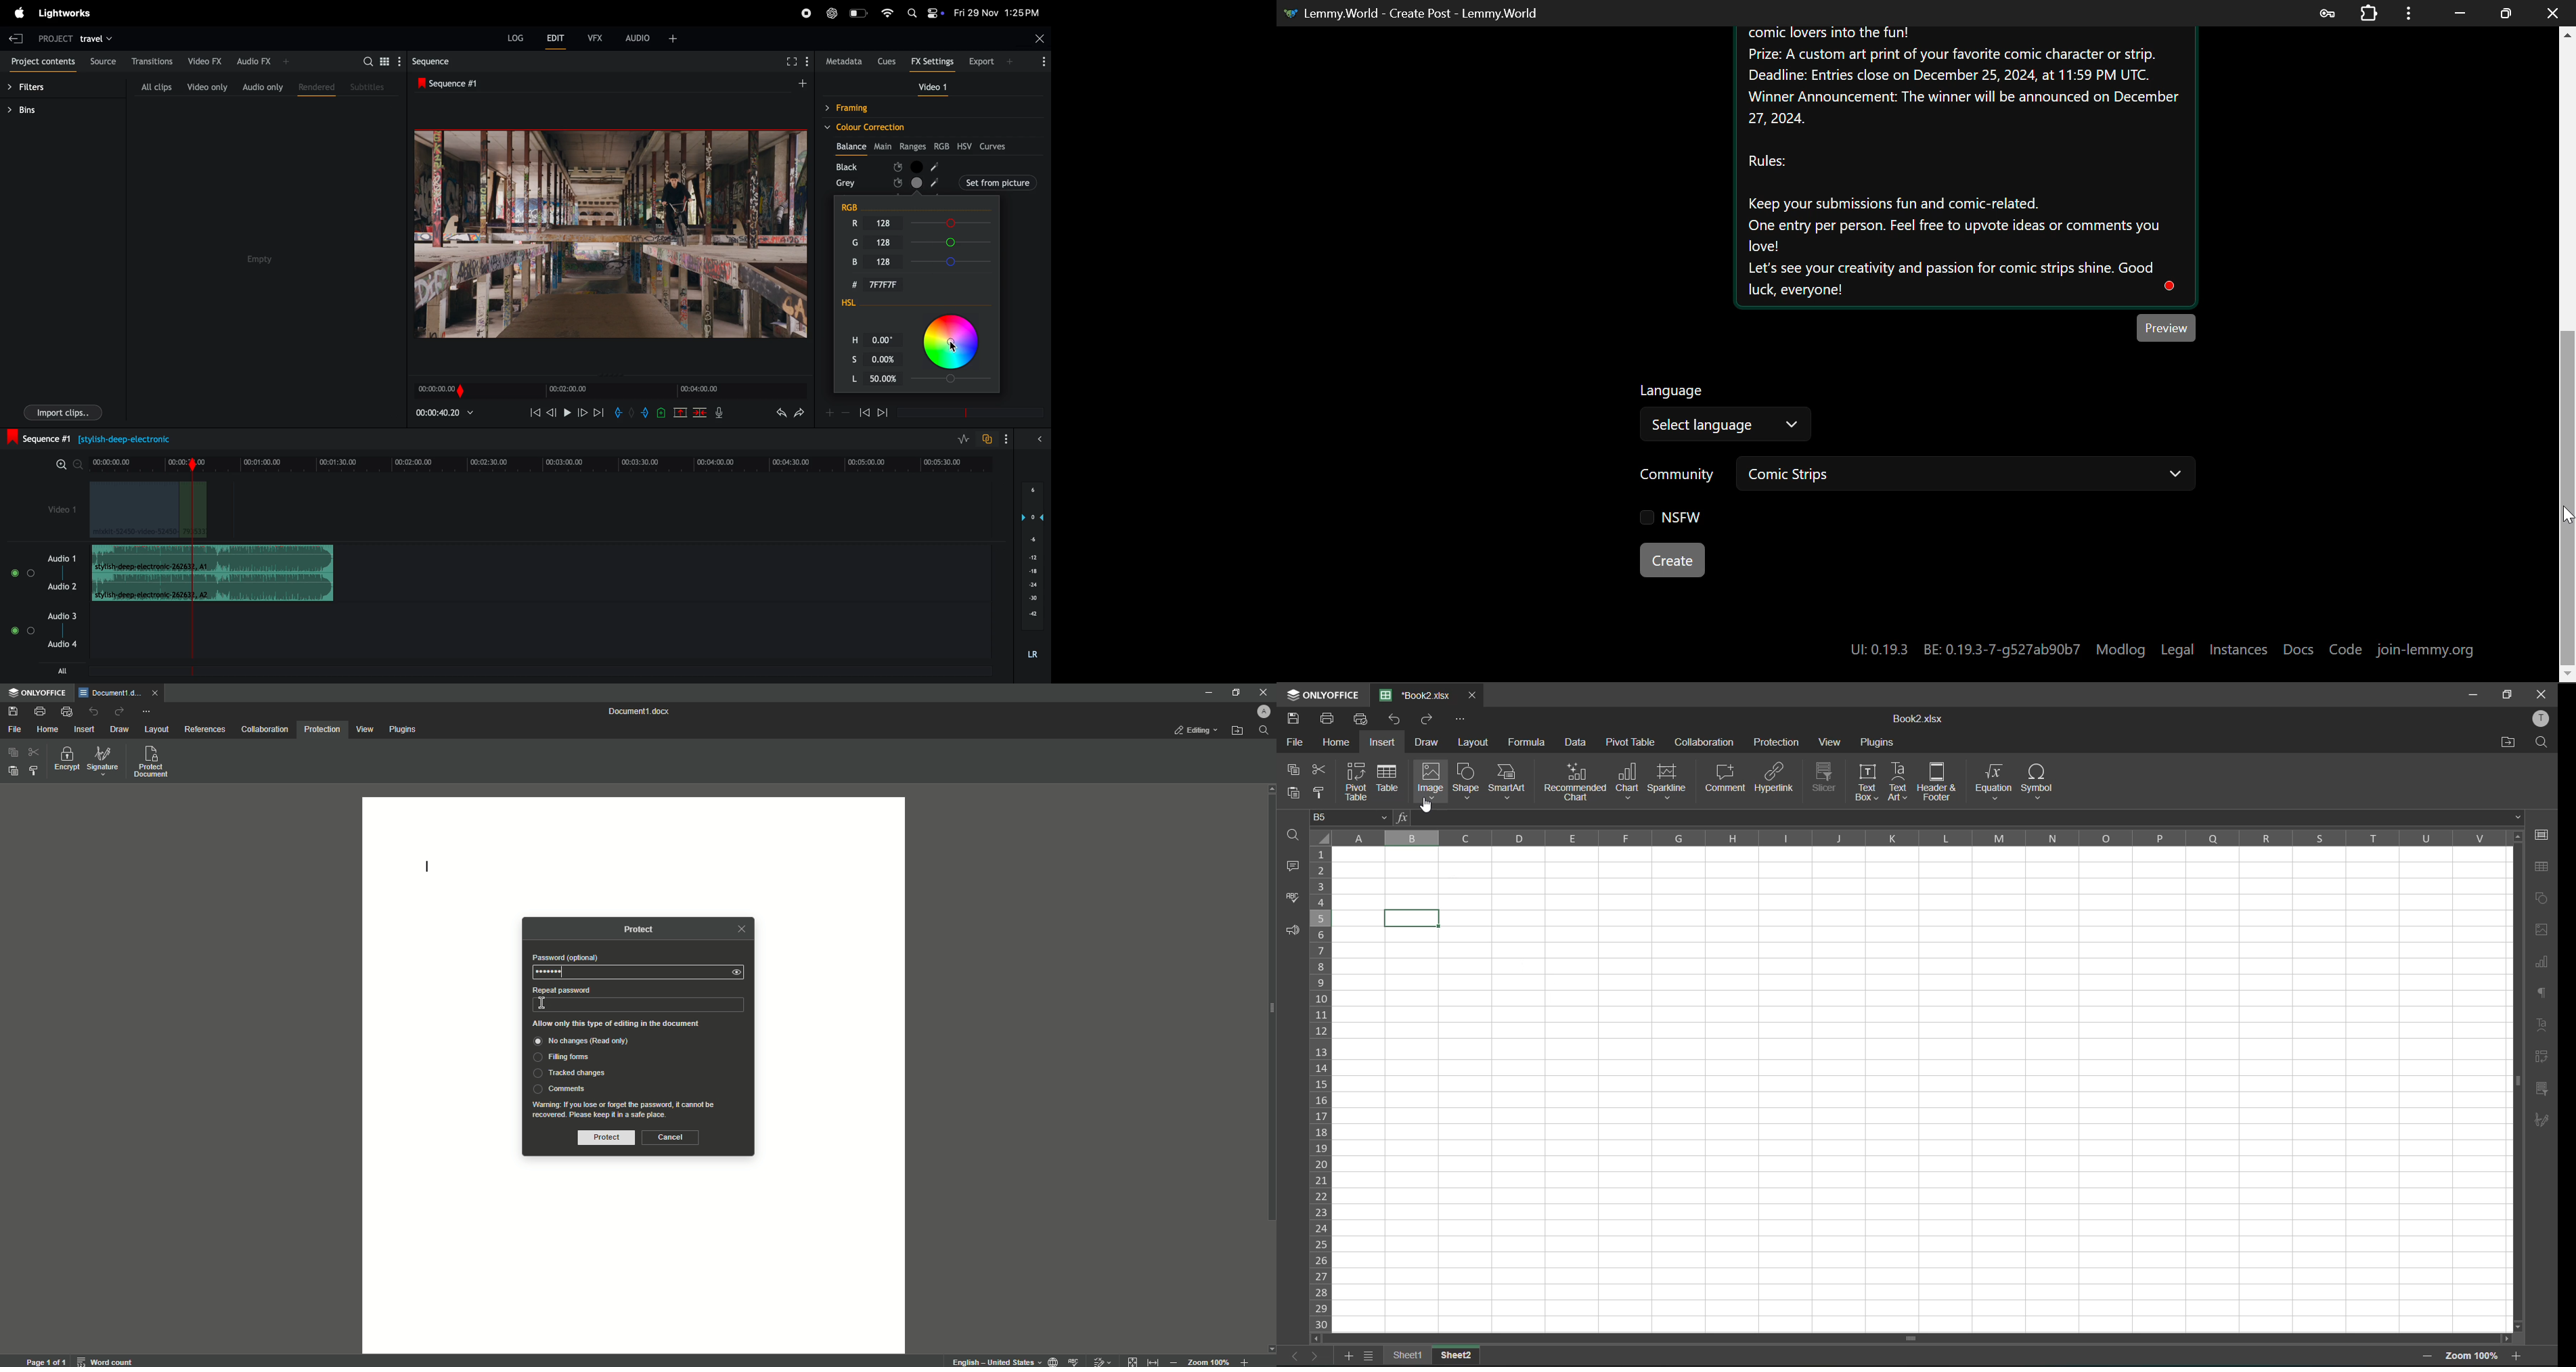 Image resolution: width=2576 pixels, height=1372 pixels. Describe the element at coordinates (1899, 1340) in the screenshot. I see `scroll bar` at that location.